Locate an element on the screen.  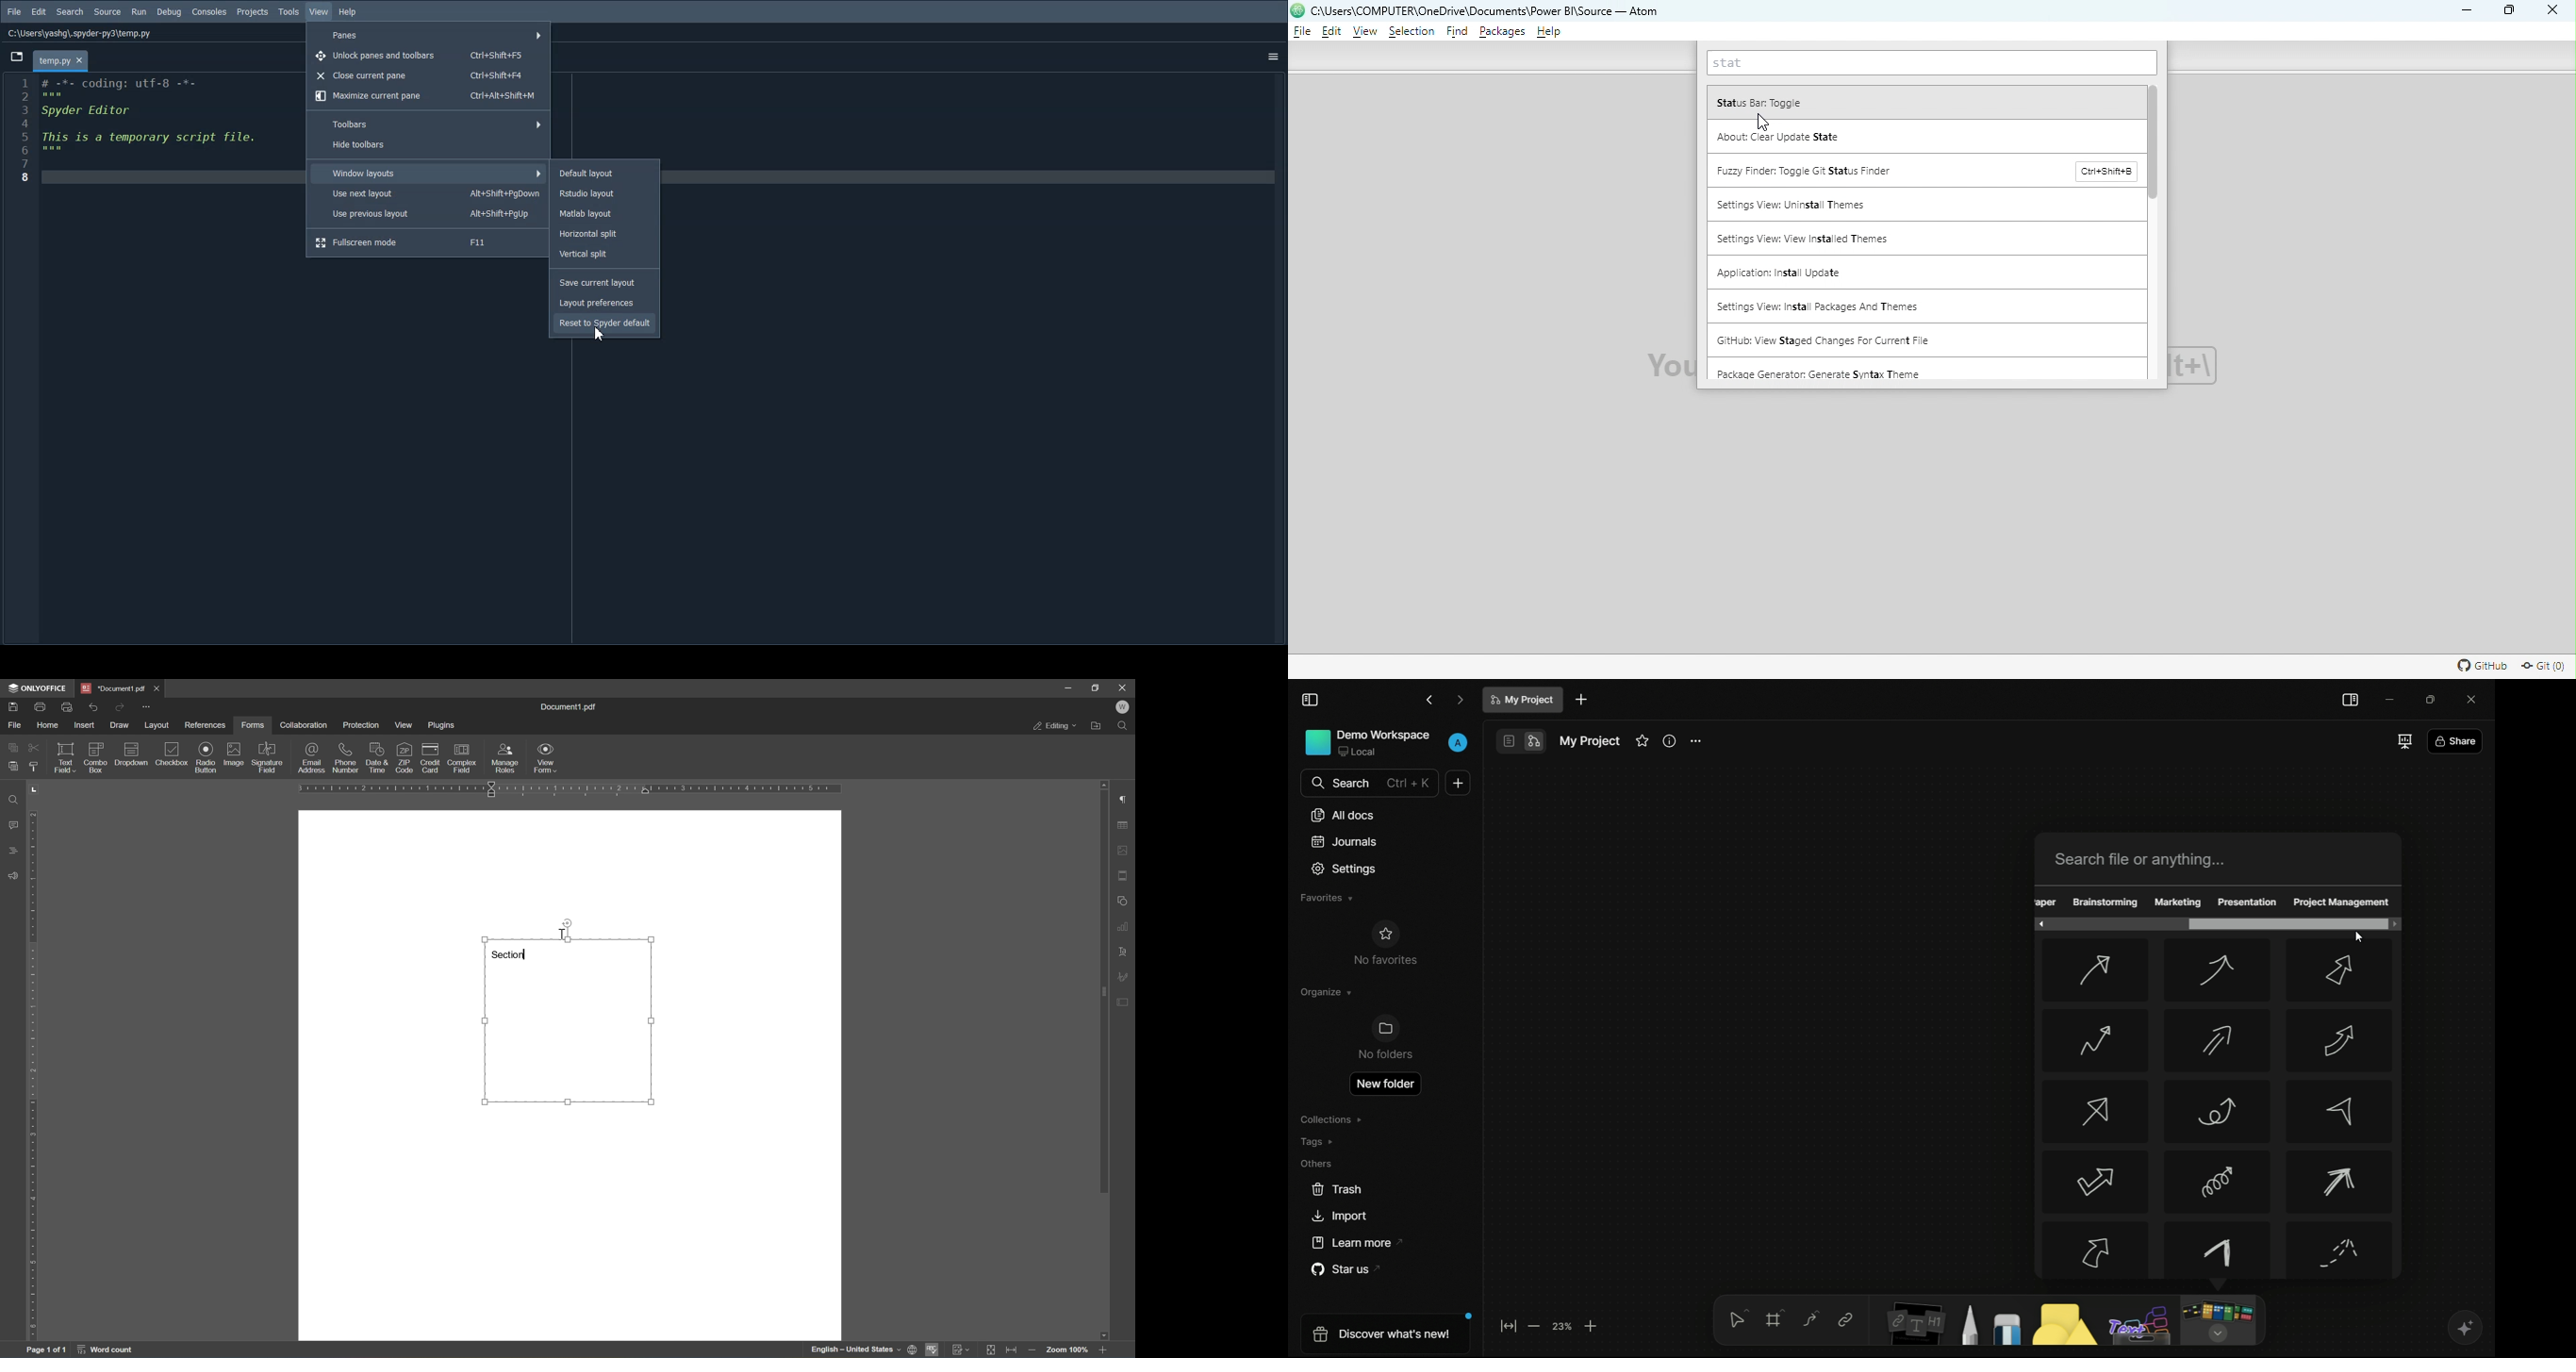
headings is located at coordinates (13, 850).